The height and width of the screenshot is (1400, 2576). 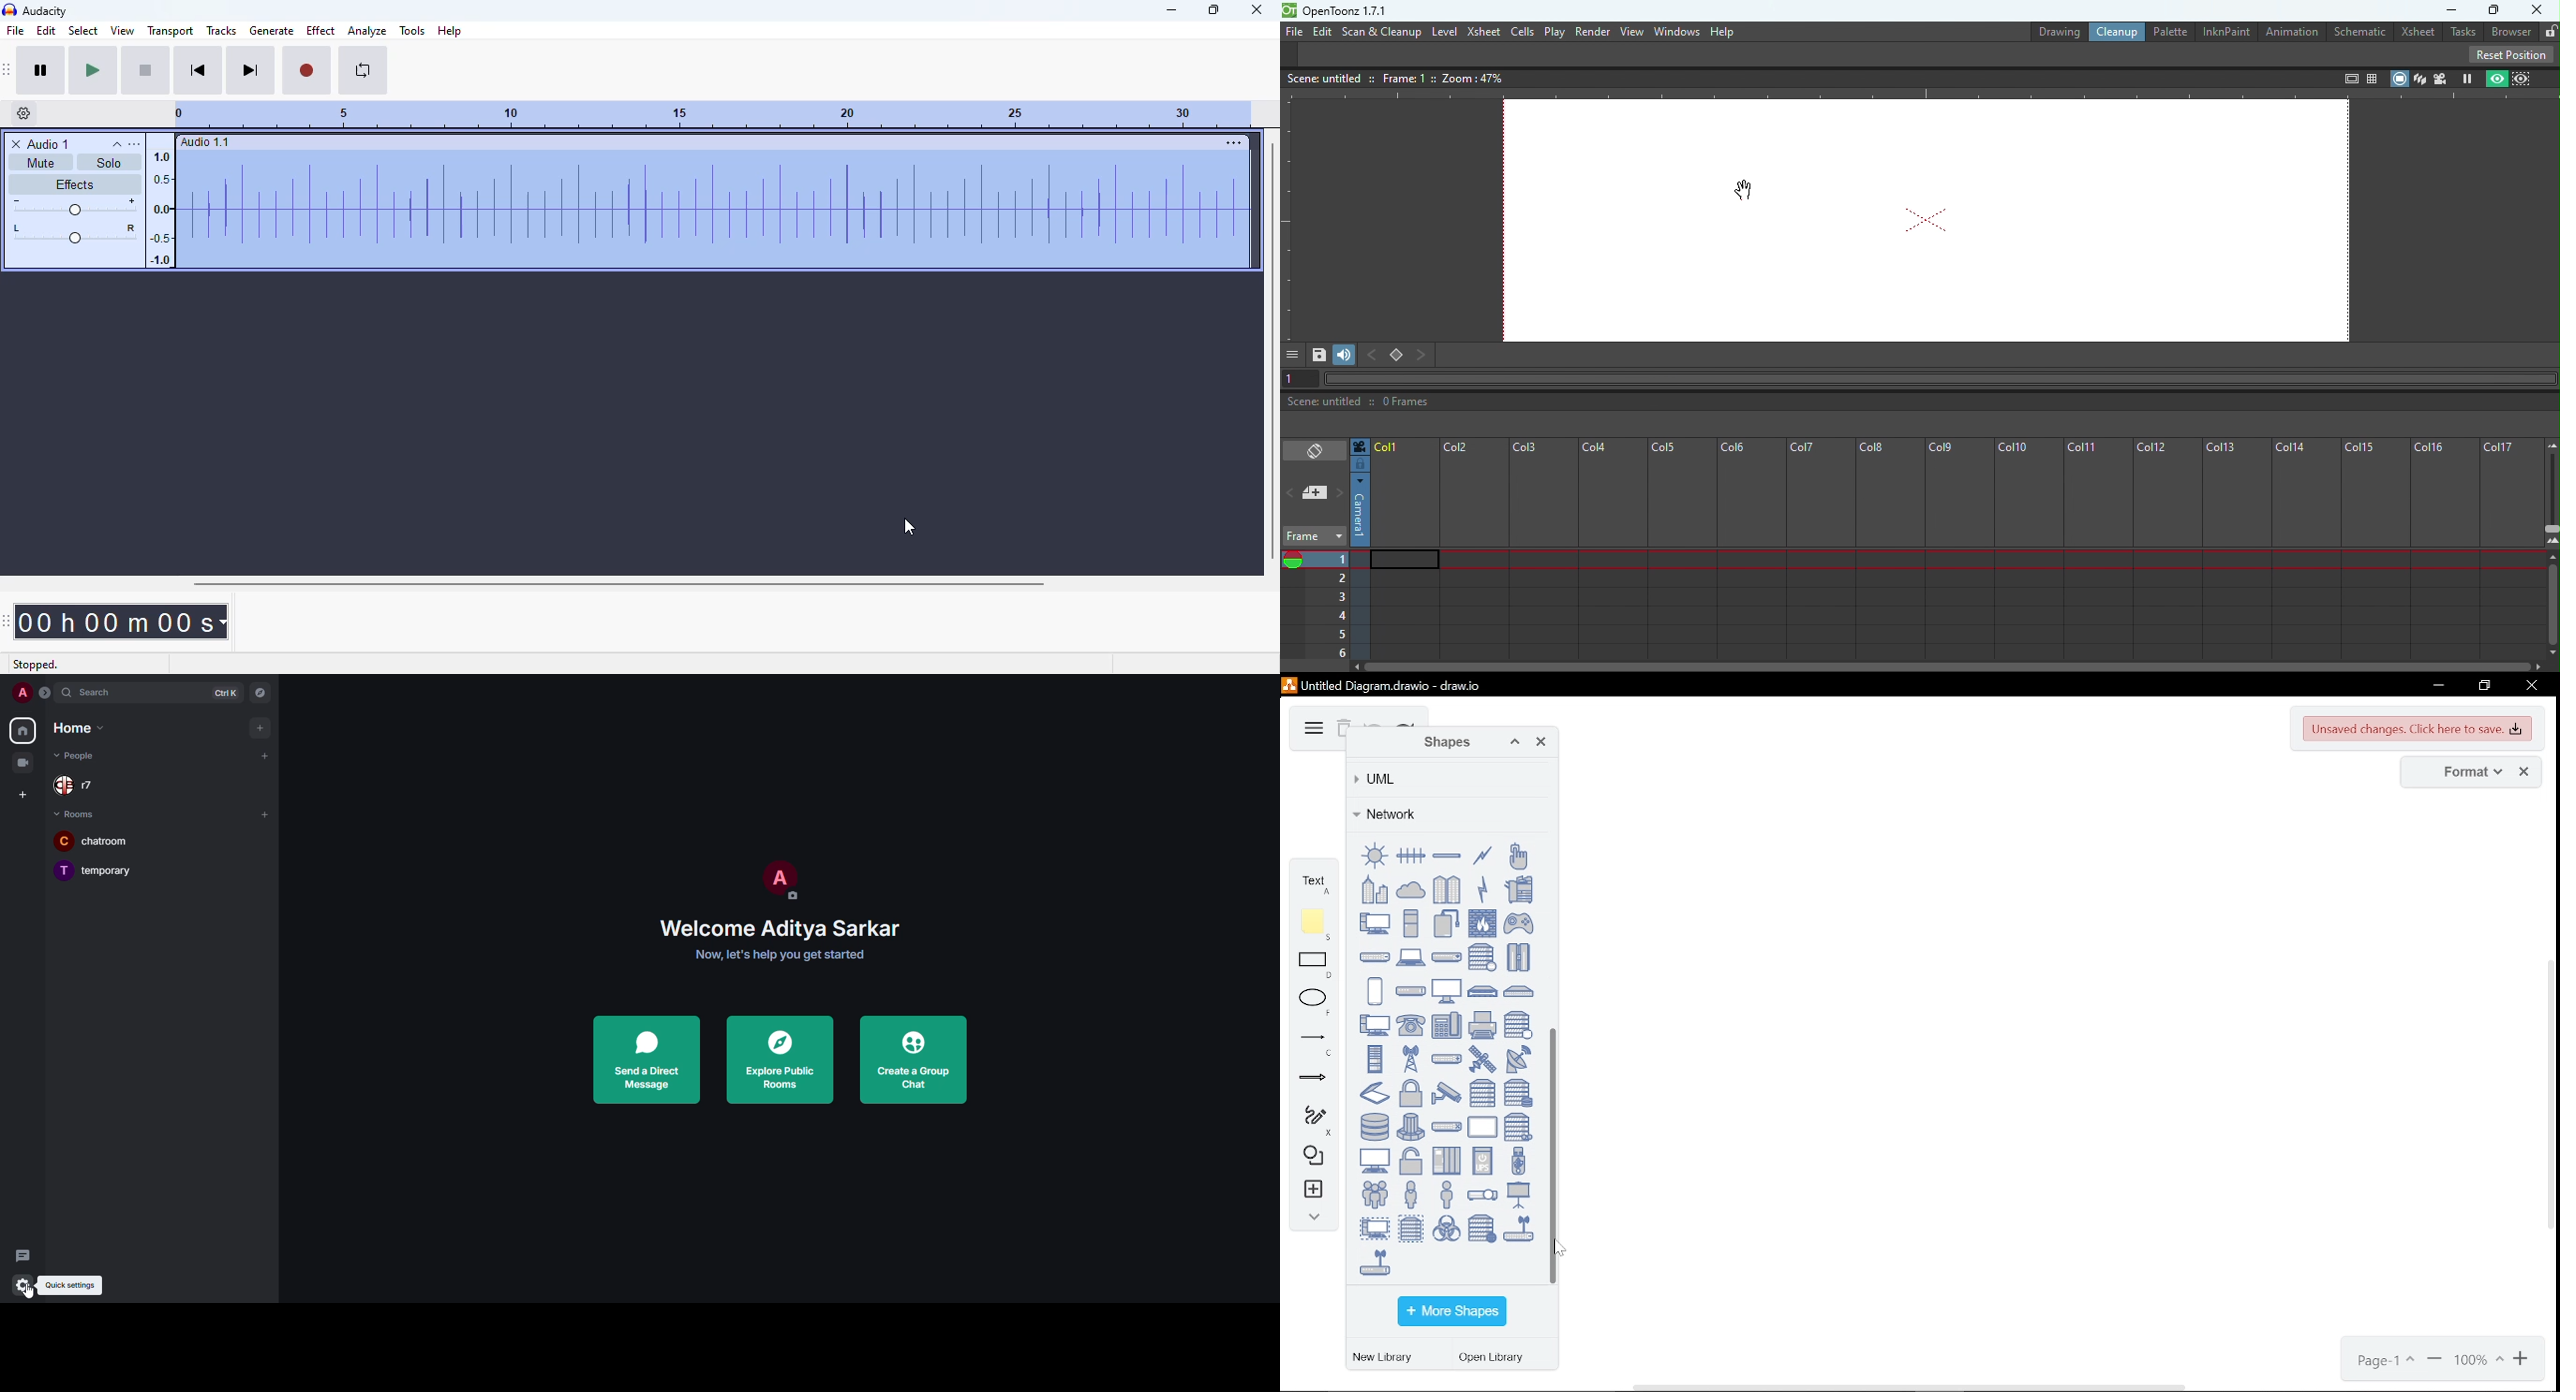 What do you see at coordinates (1375, 855) in the screenshot?
I see `ring bus` at bounding box center [1375, 855].